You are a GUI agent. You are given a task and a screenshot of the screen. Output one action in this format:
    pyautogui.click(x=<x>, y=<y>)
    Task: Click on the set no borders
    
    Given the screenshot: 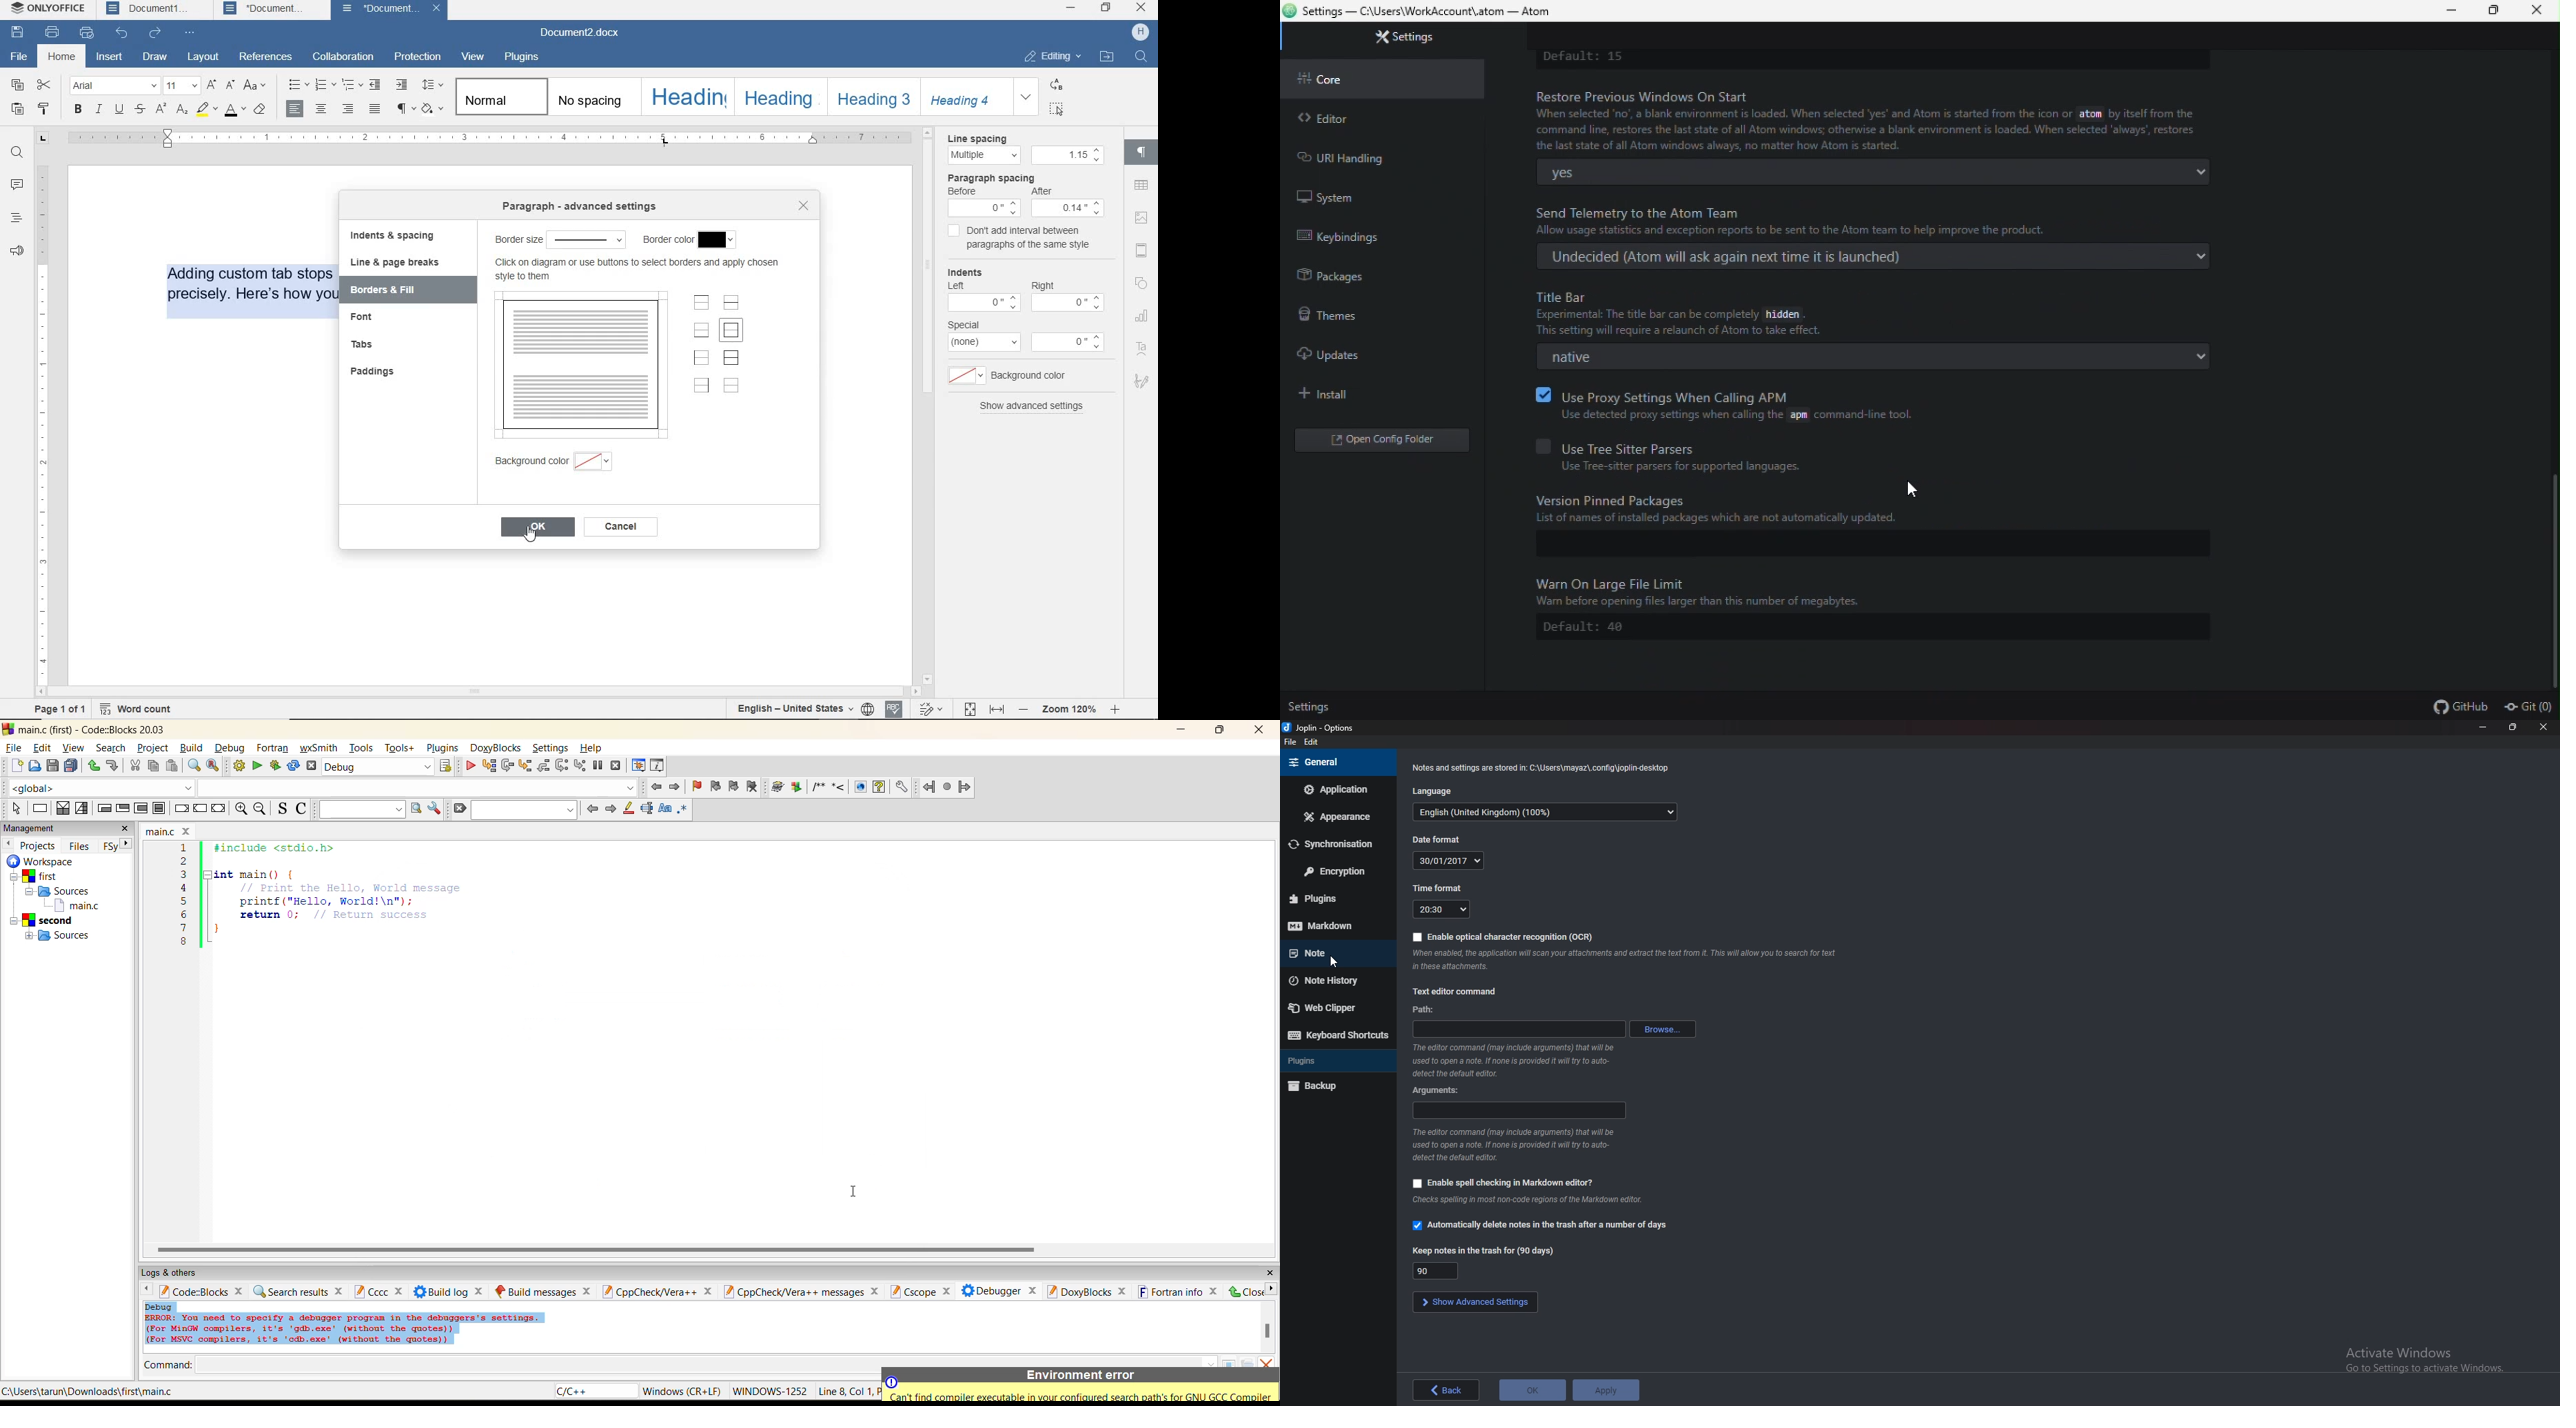 What is the action you would take?
    pyautogui.click(x=732, y=386)
    